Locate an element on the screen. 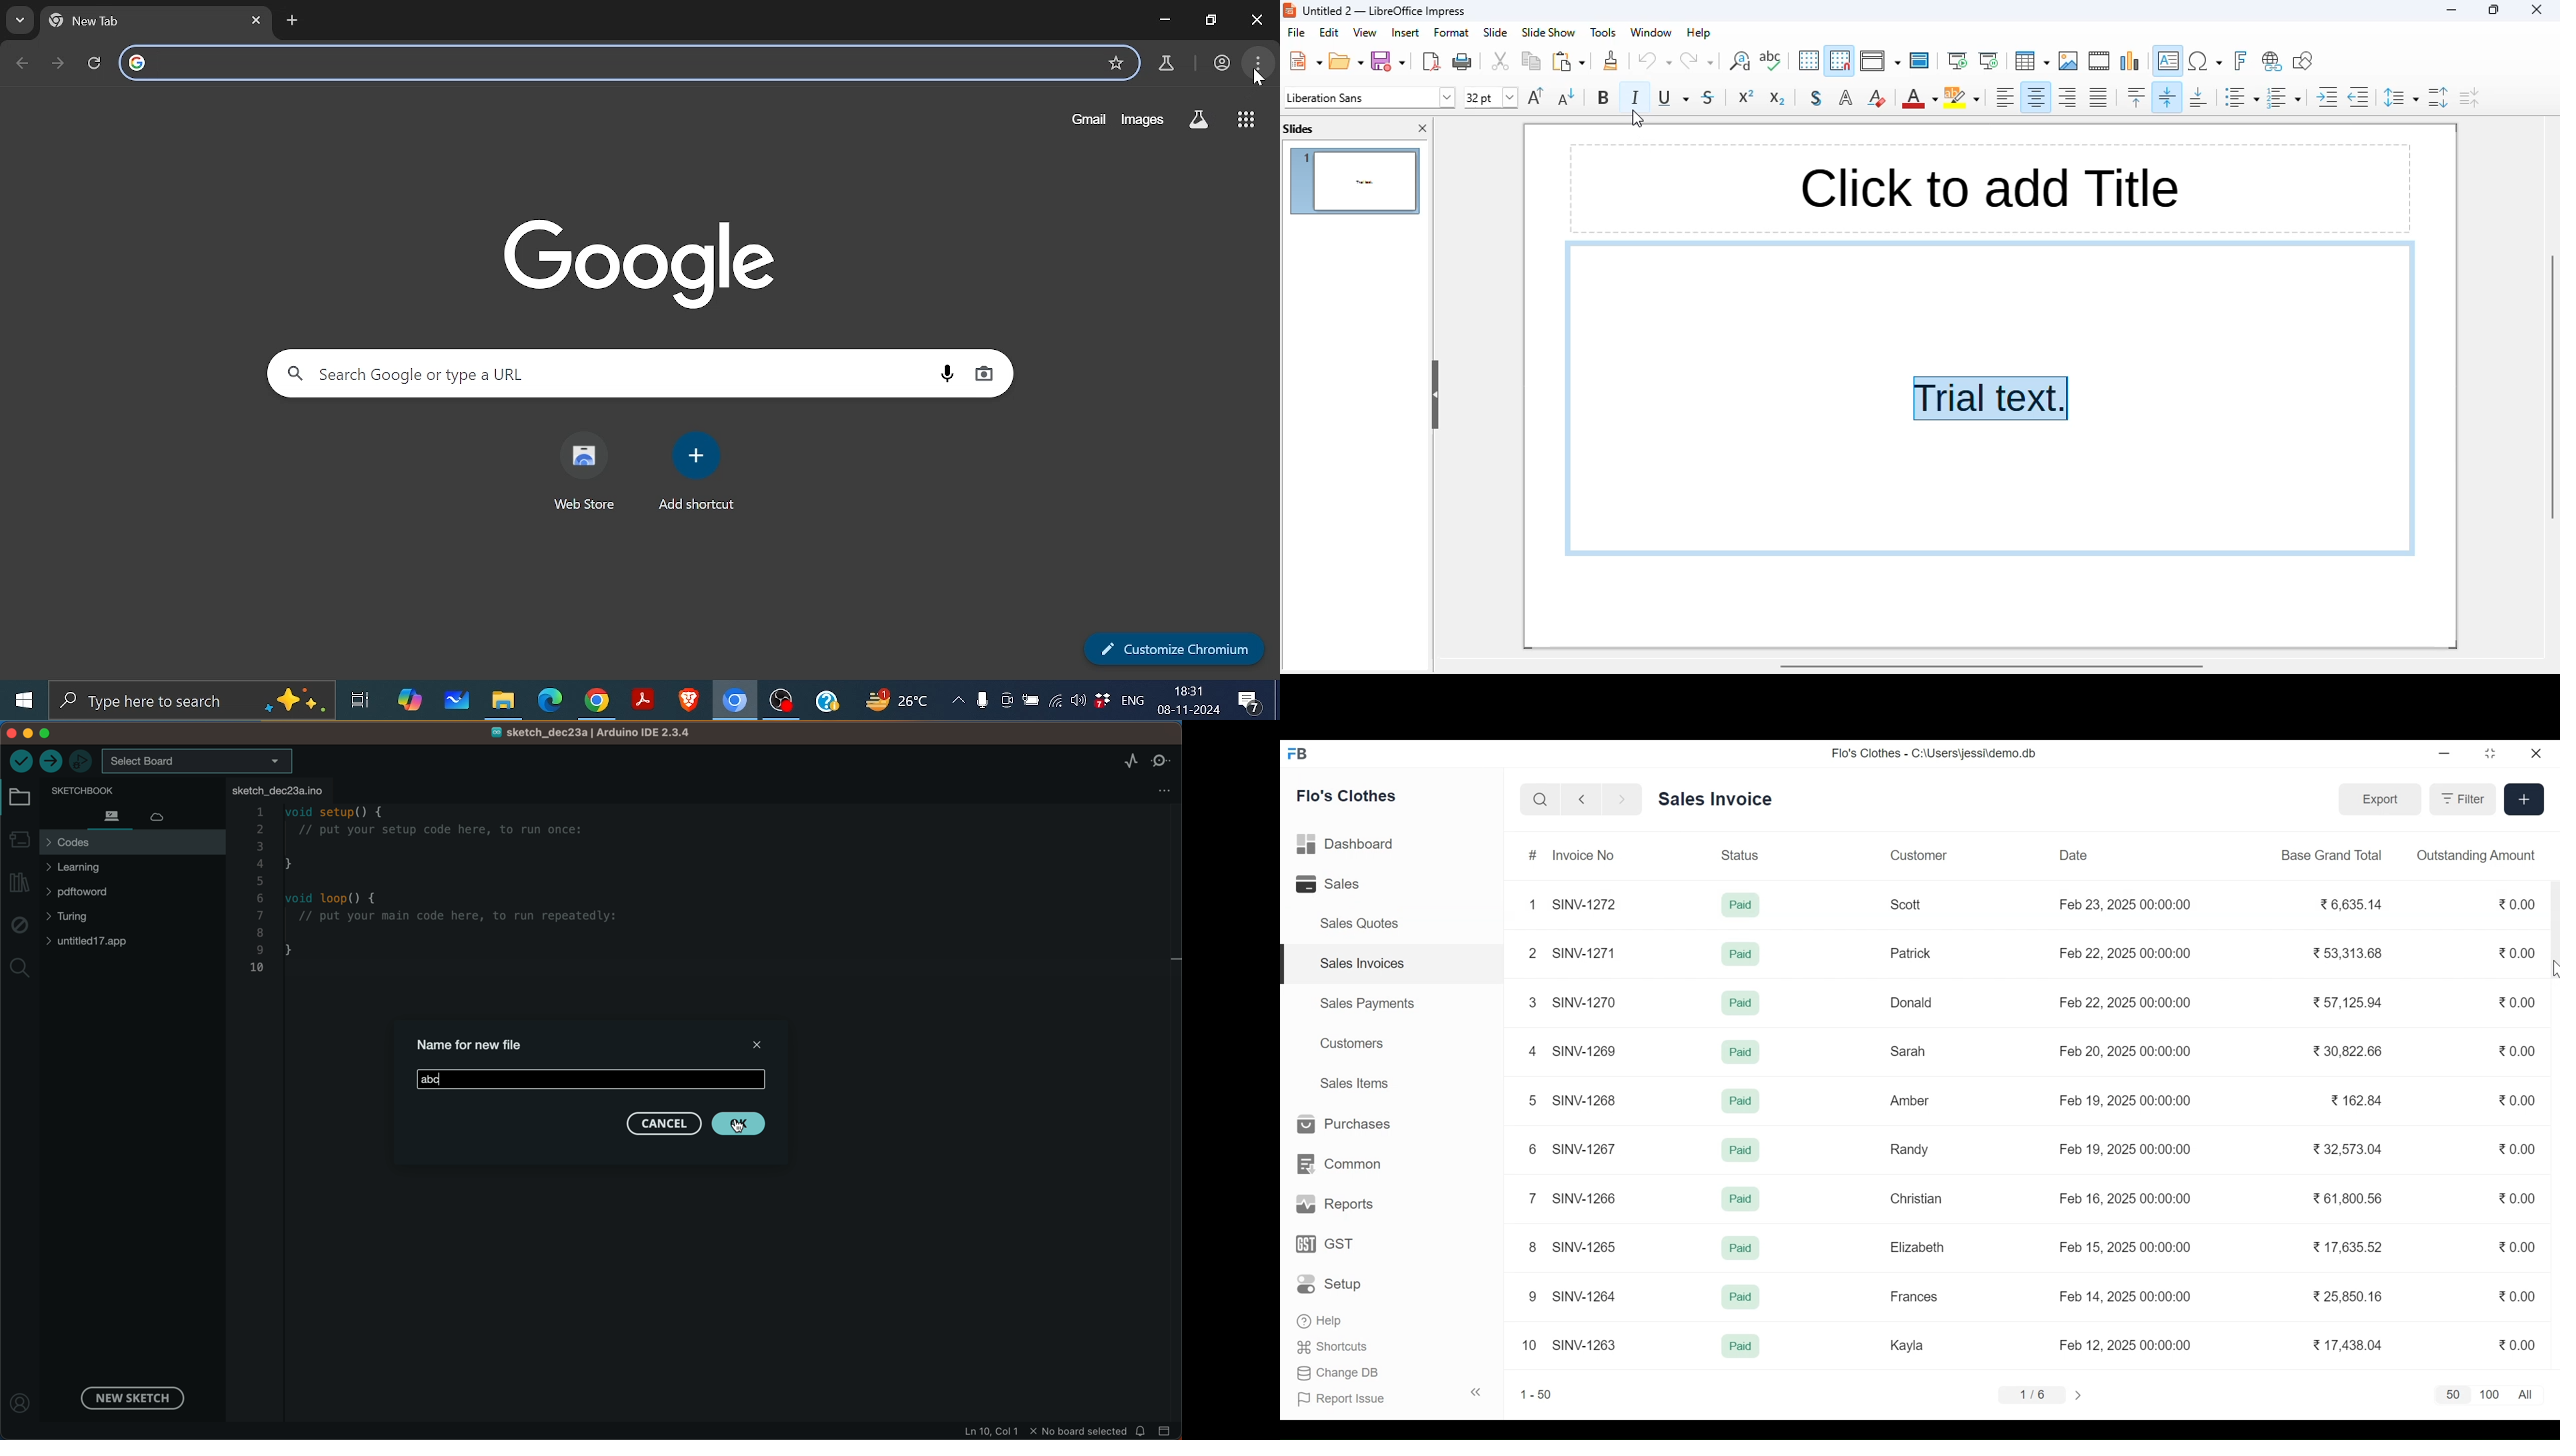 This screenshot has height=1456, width=2576. connection is located at coordinates (1056, 704).